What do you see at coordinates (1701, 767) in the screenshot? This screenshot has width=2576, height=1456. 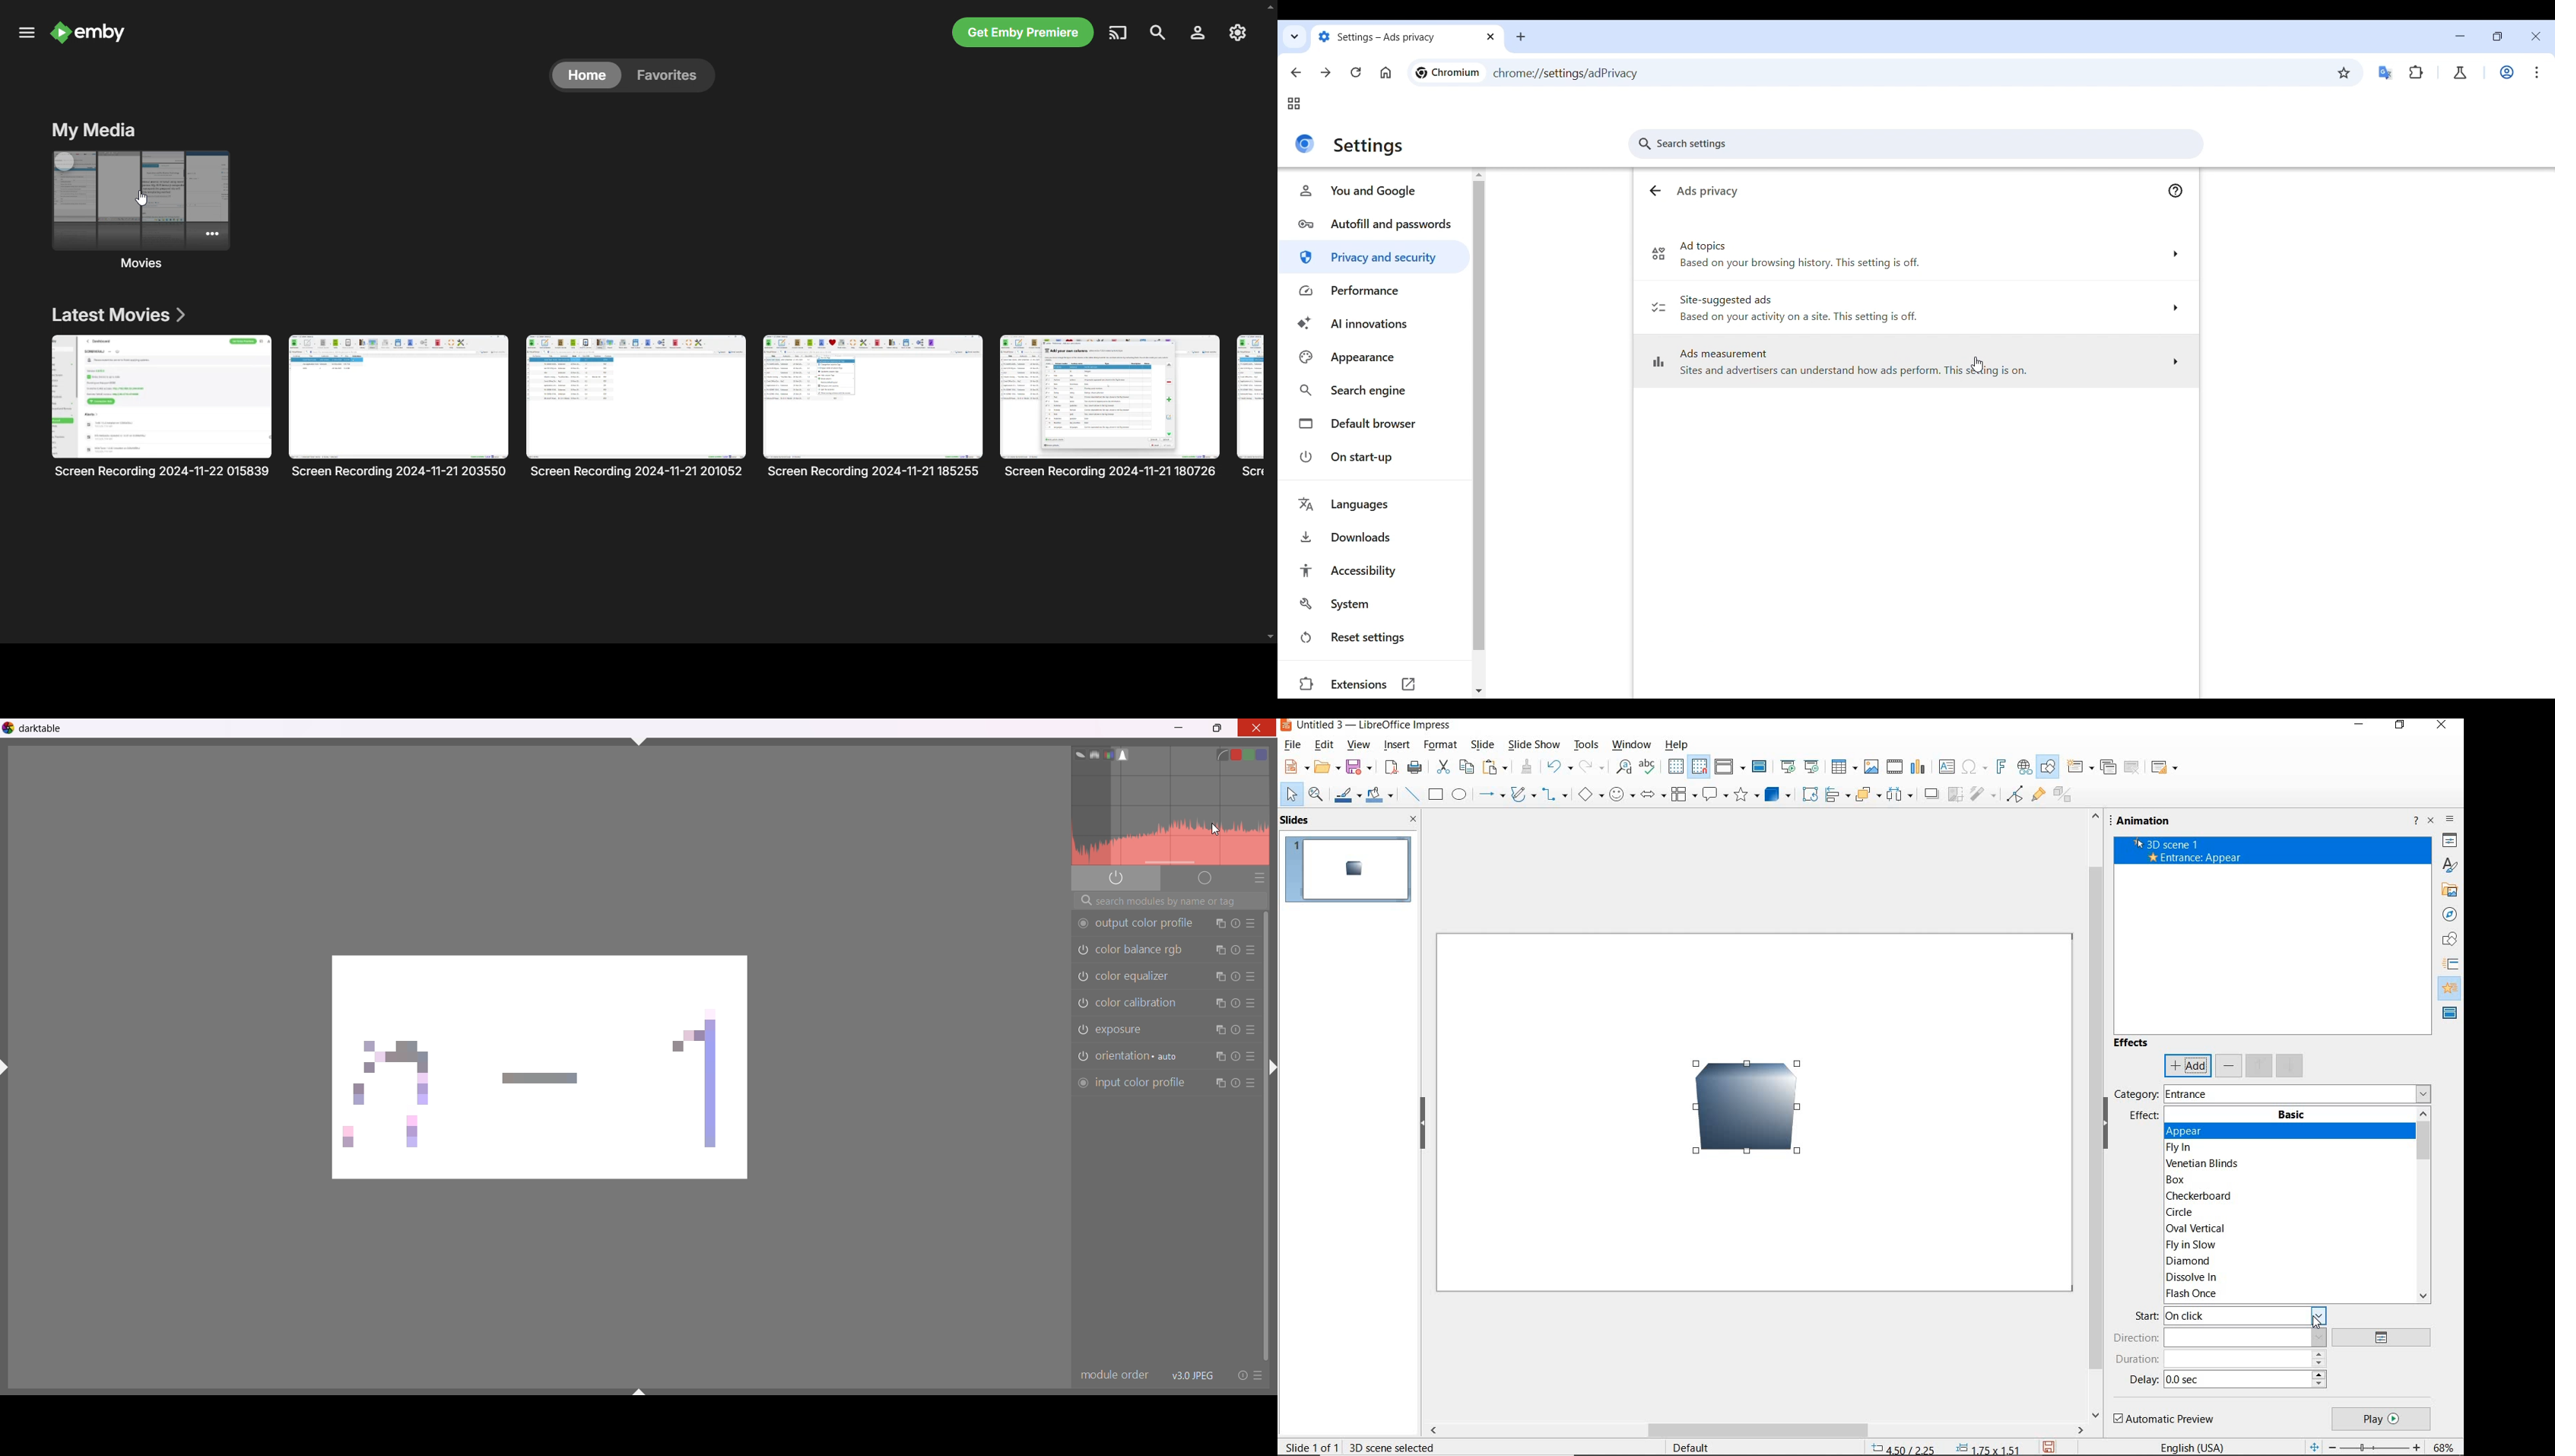 I see `snap to grid` at bounding box center [1701, 767].